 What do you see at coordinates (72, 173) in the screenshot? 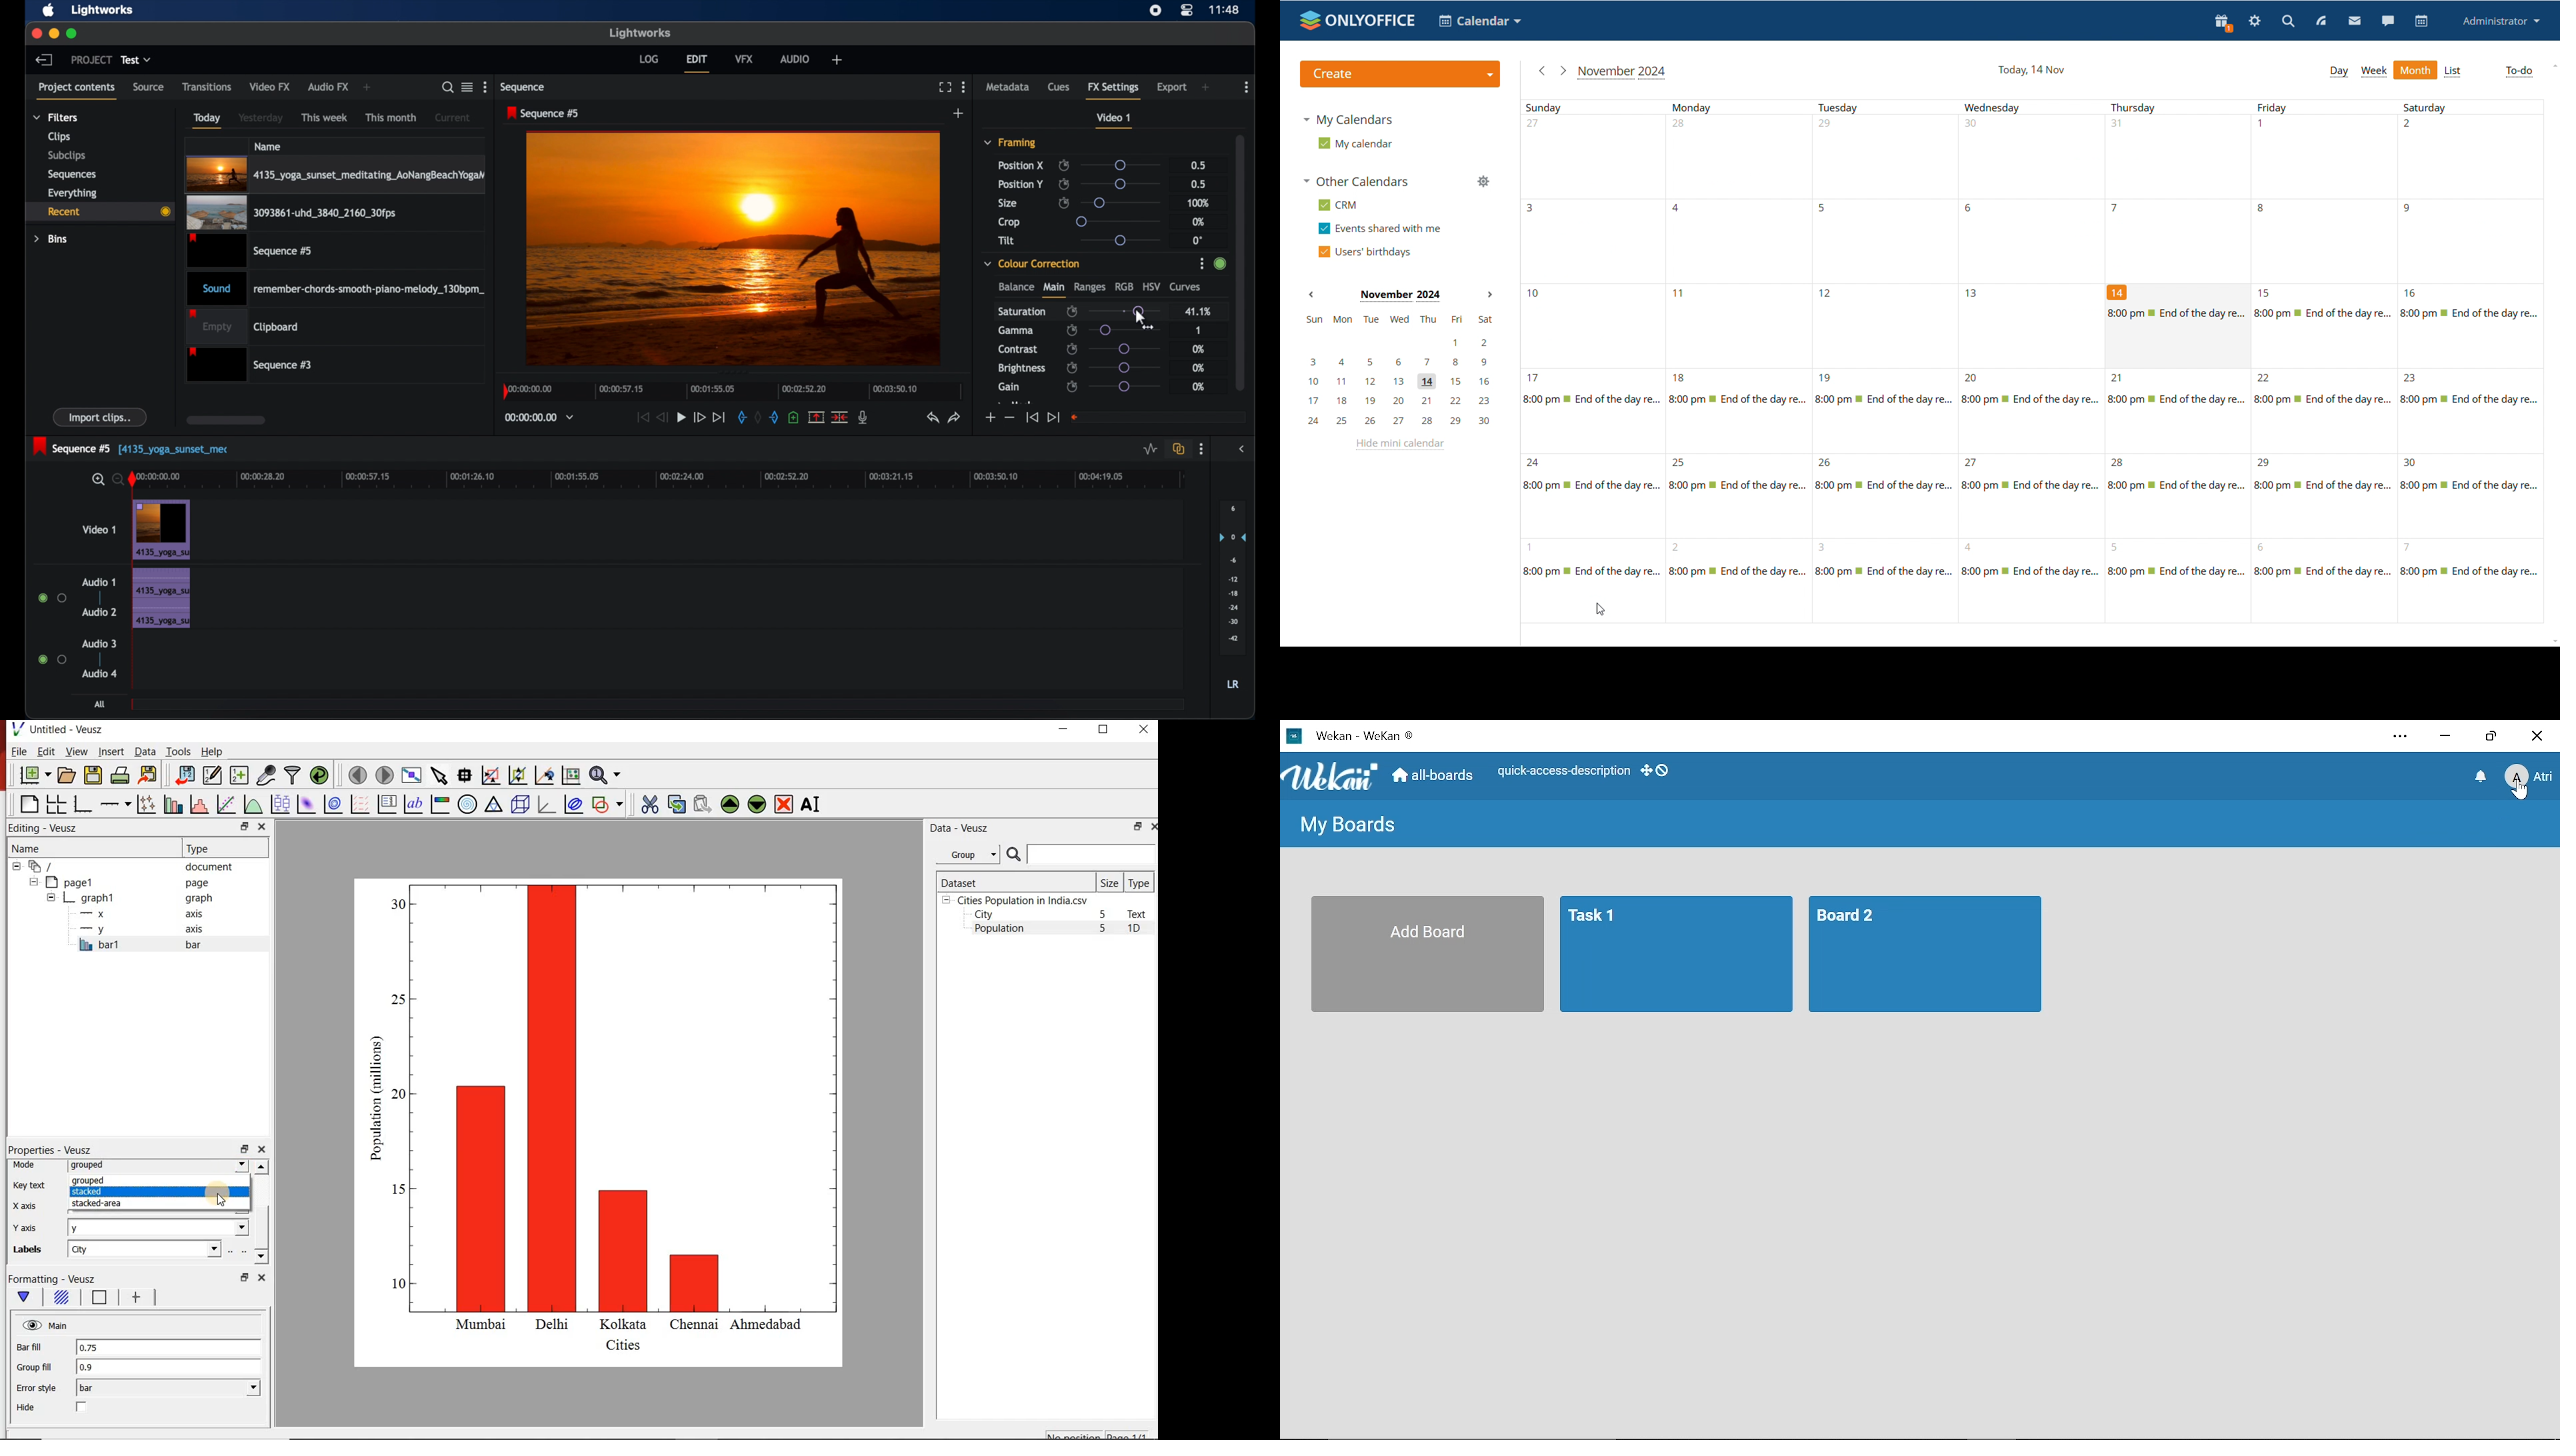
I see `sequences` at bounding box center [72, 173].